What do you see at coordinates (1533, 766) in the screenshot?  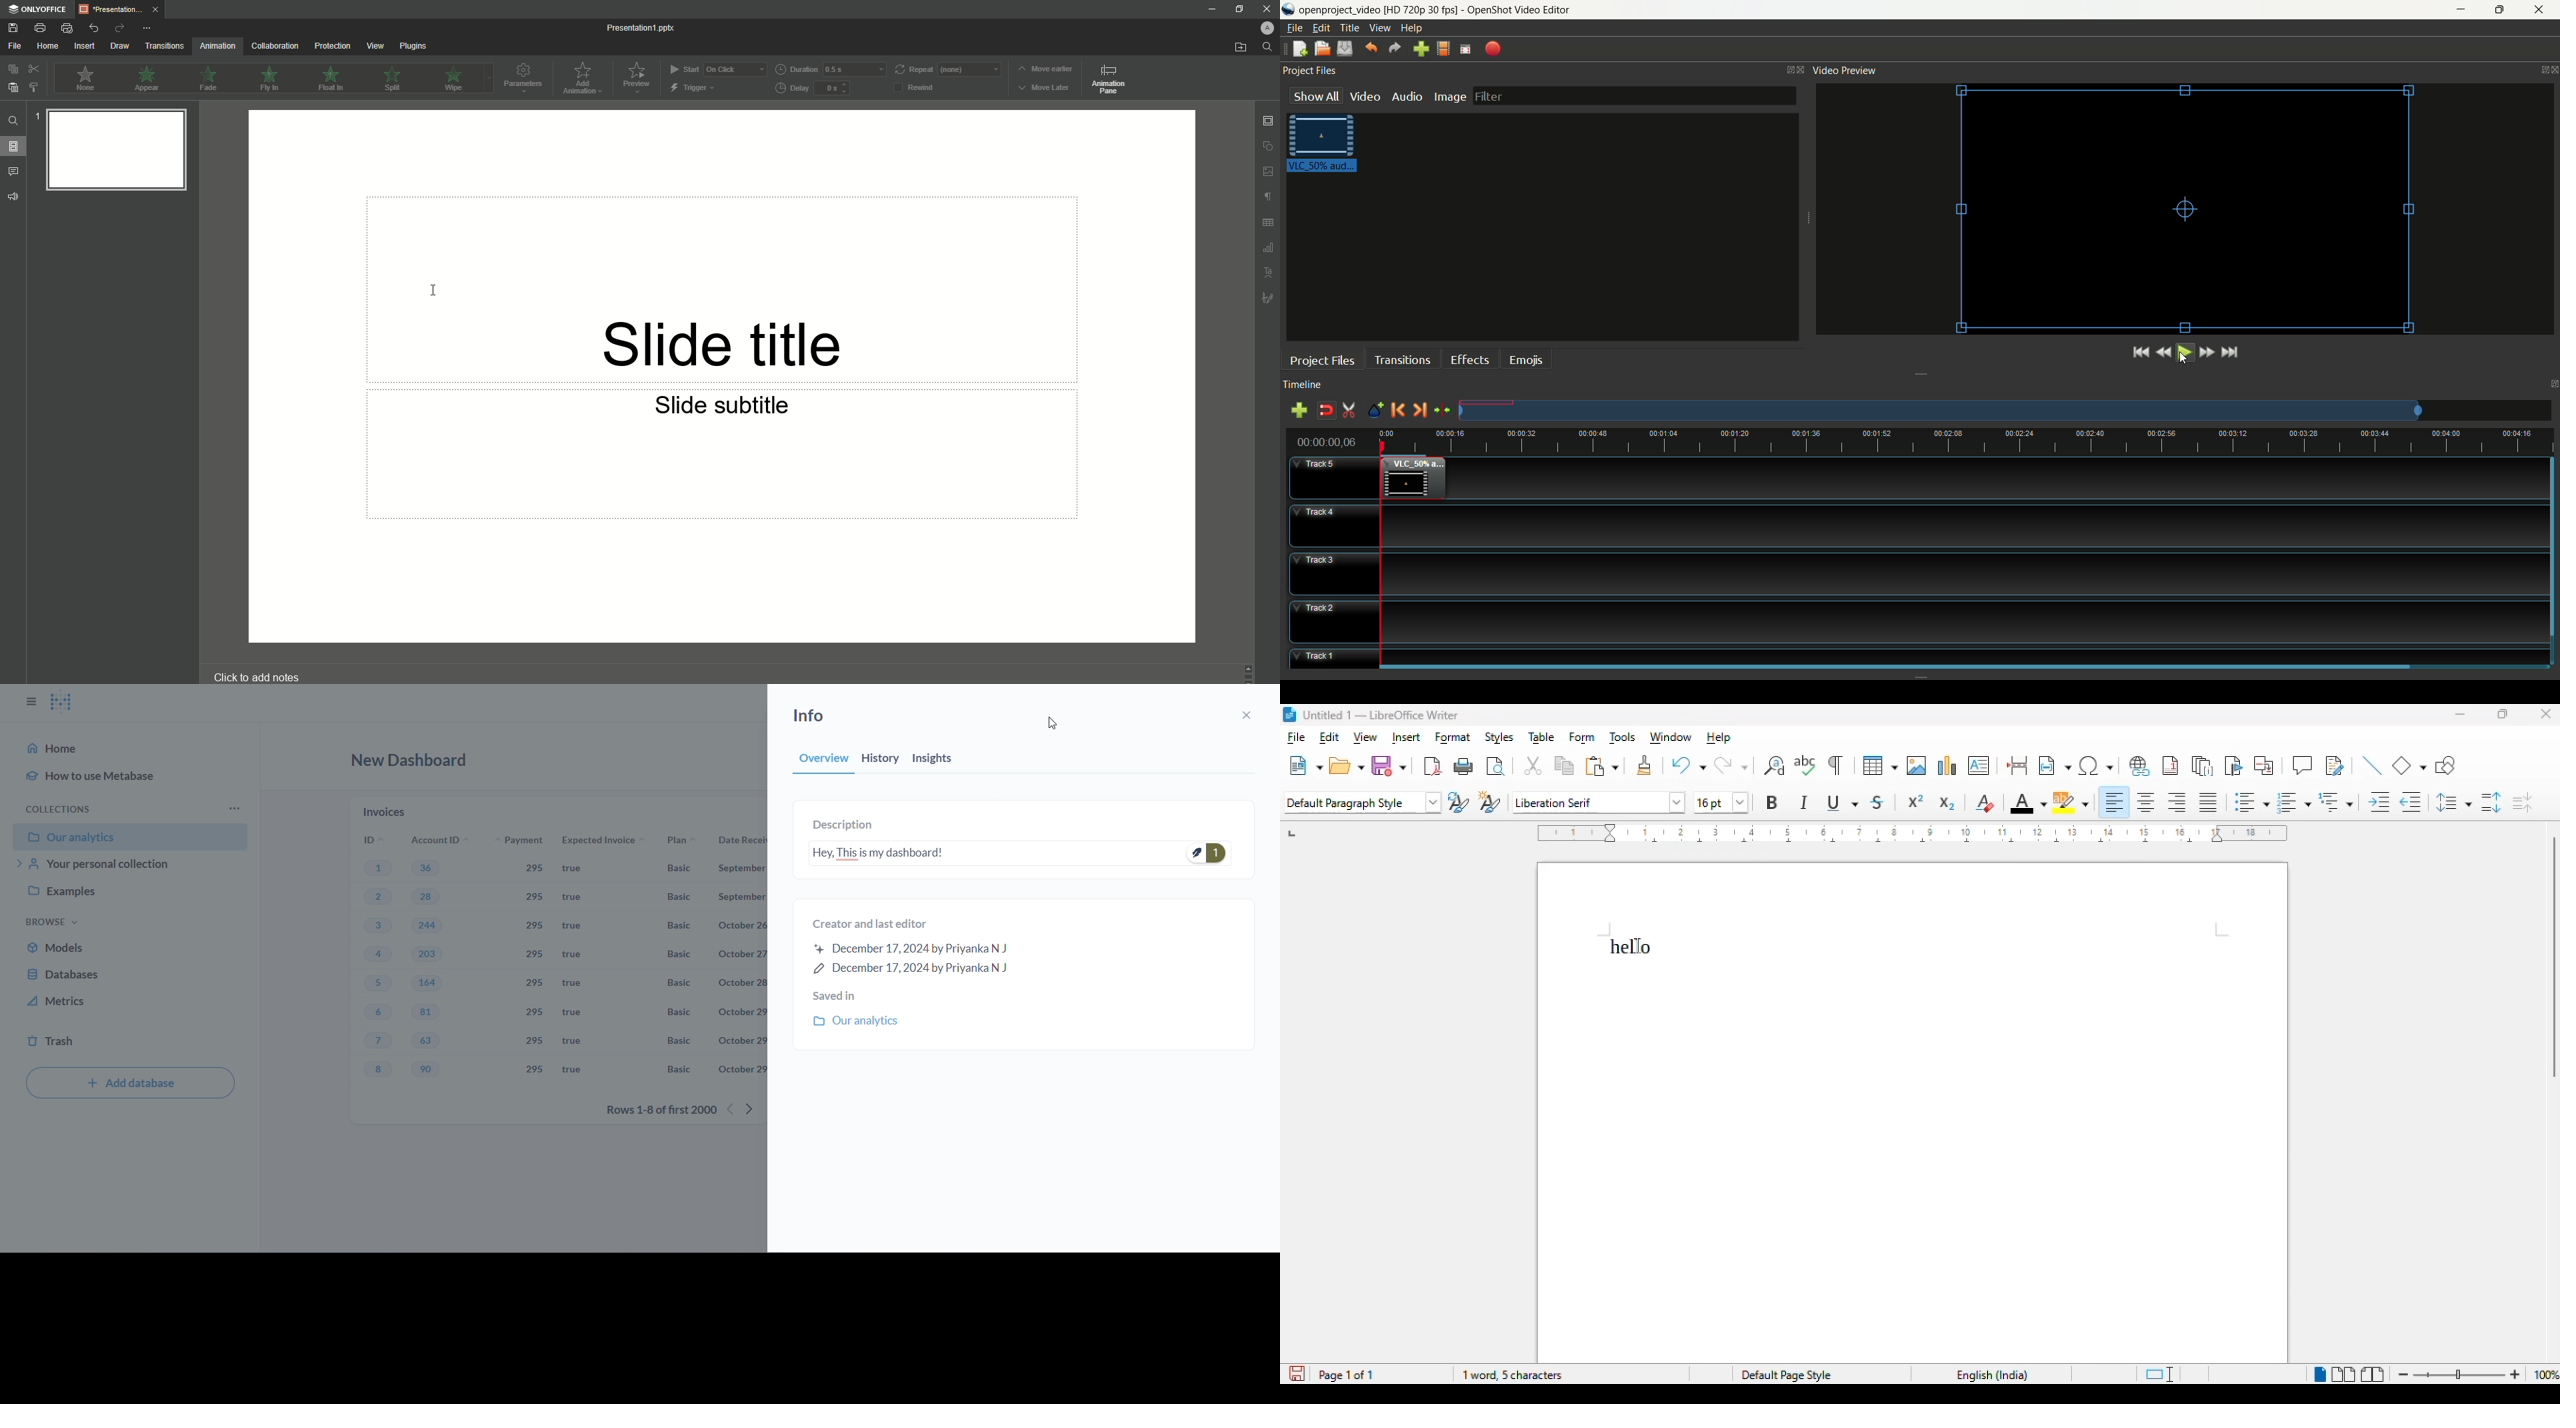 I see `cut` at bounding box center [1533, 766].